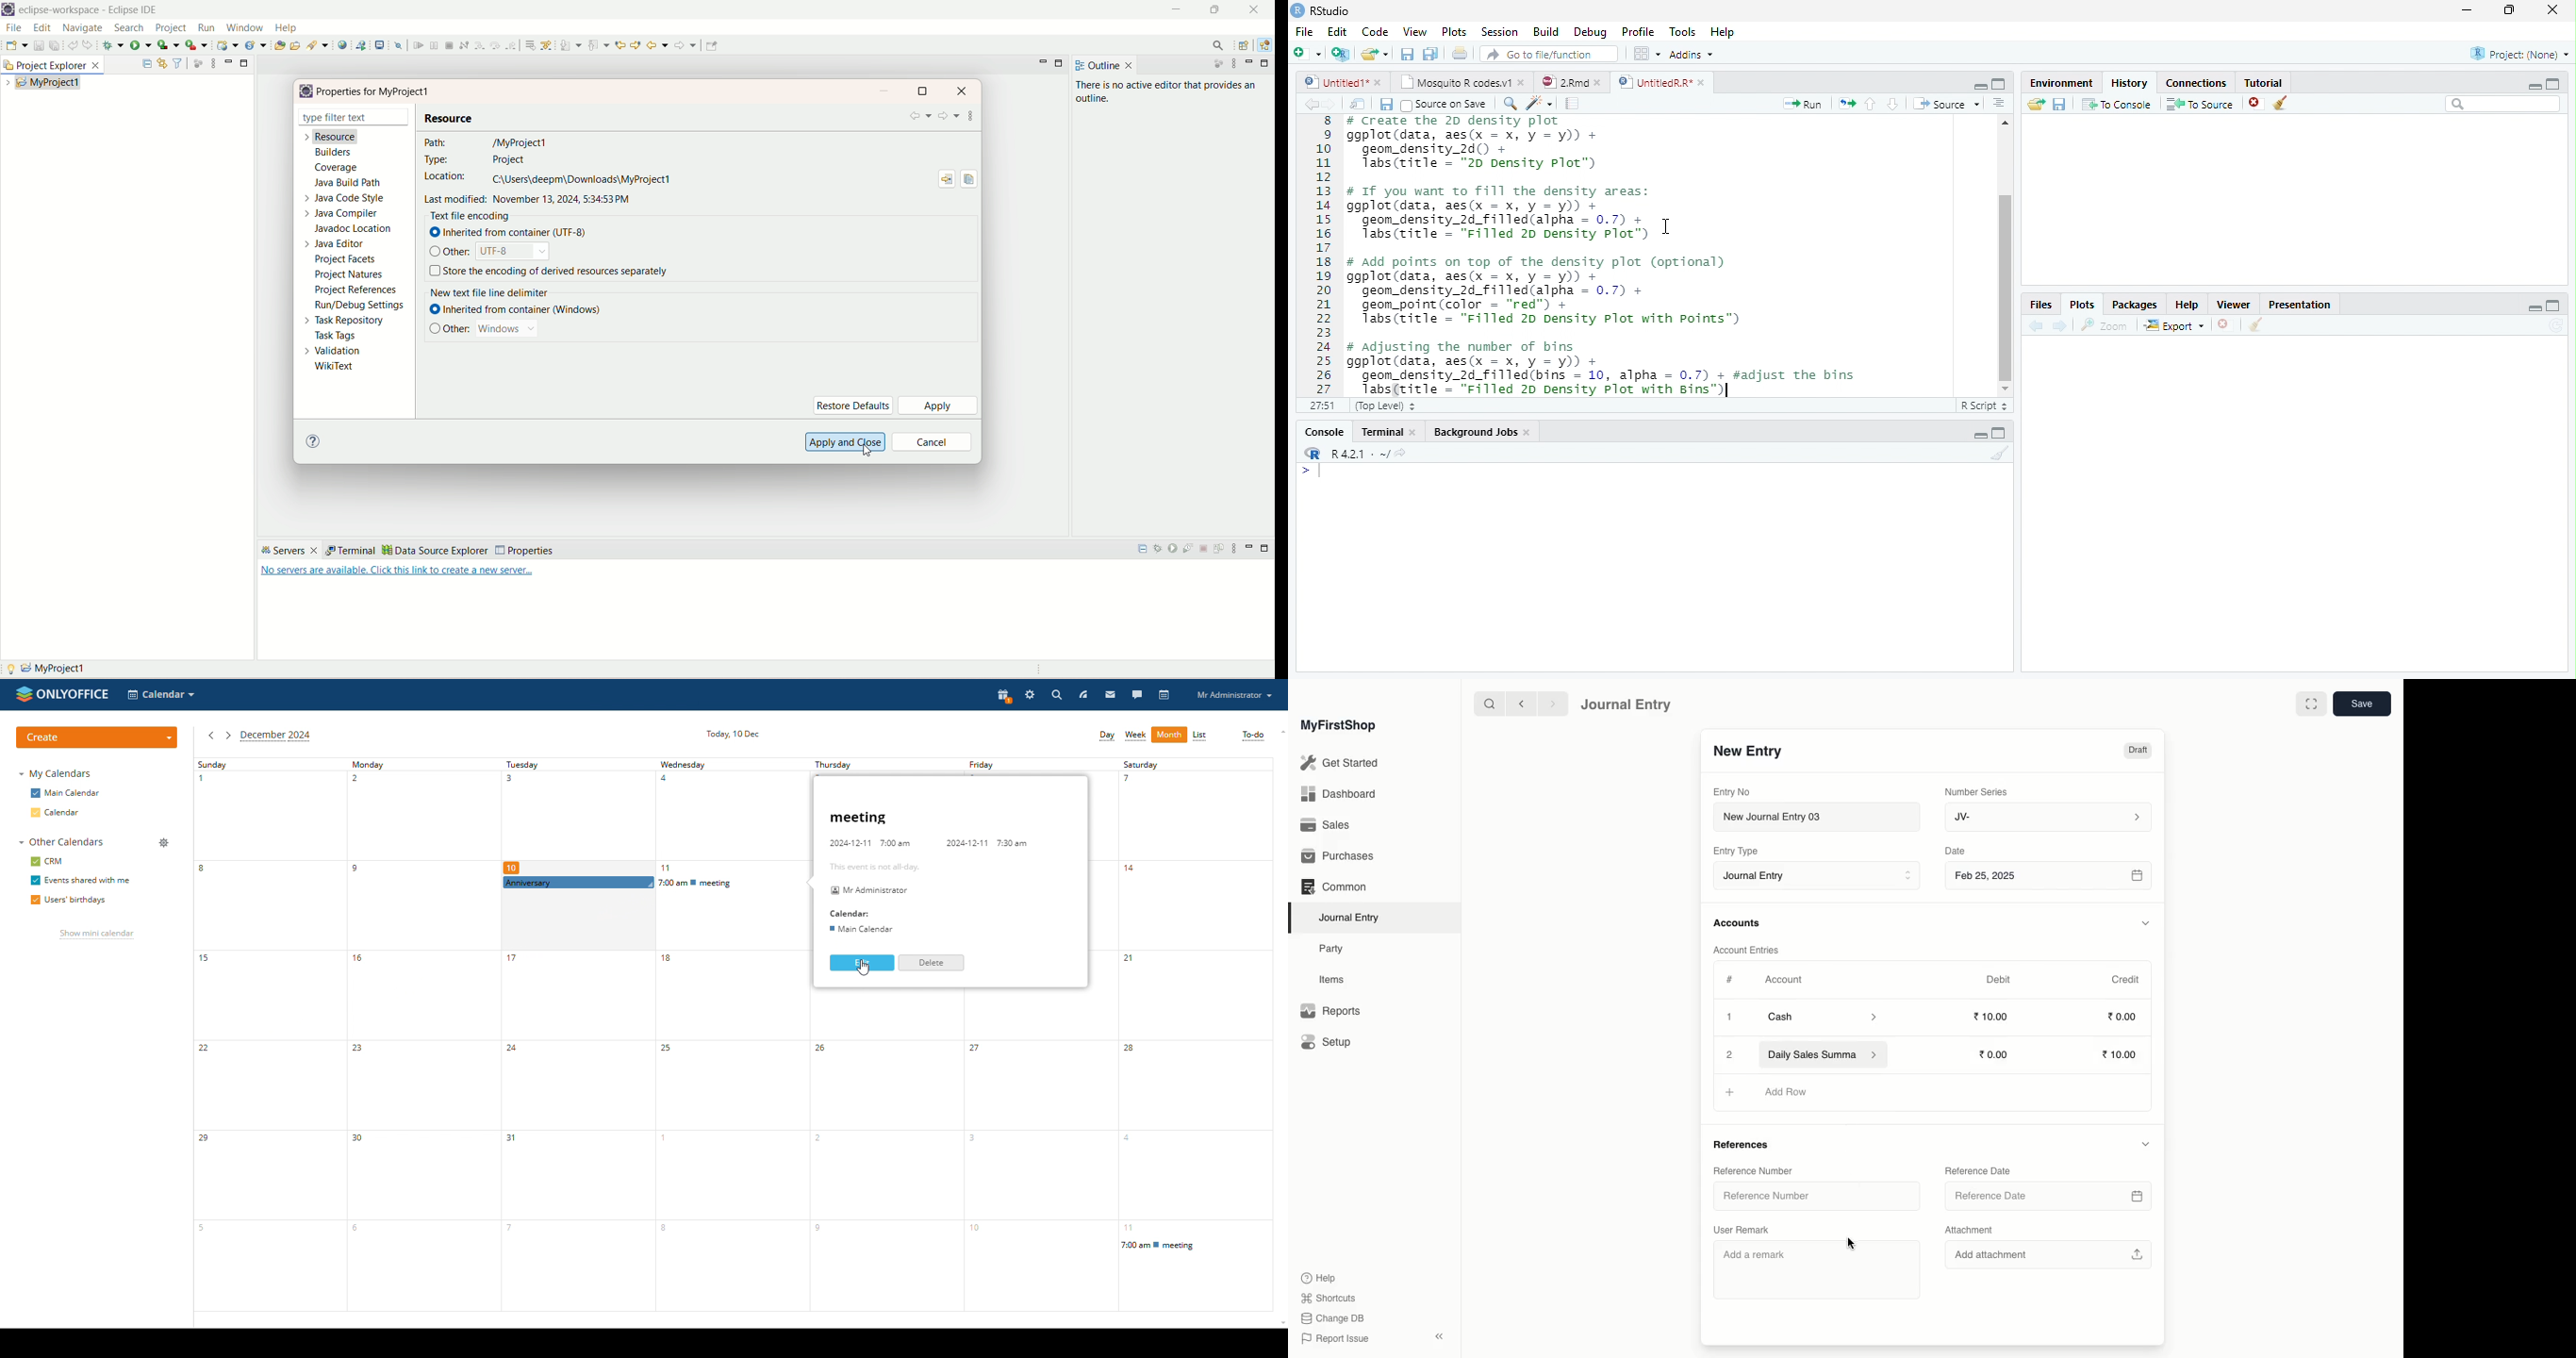 This screenshot has height=1372, width=2576. What do you see at coordinates (1639, 32) in the screenshot?
I see `Profile` at bounding box center [1639, 32].